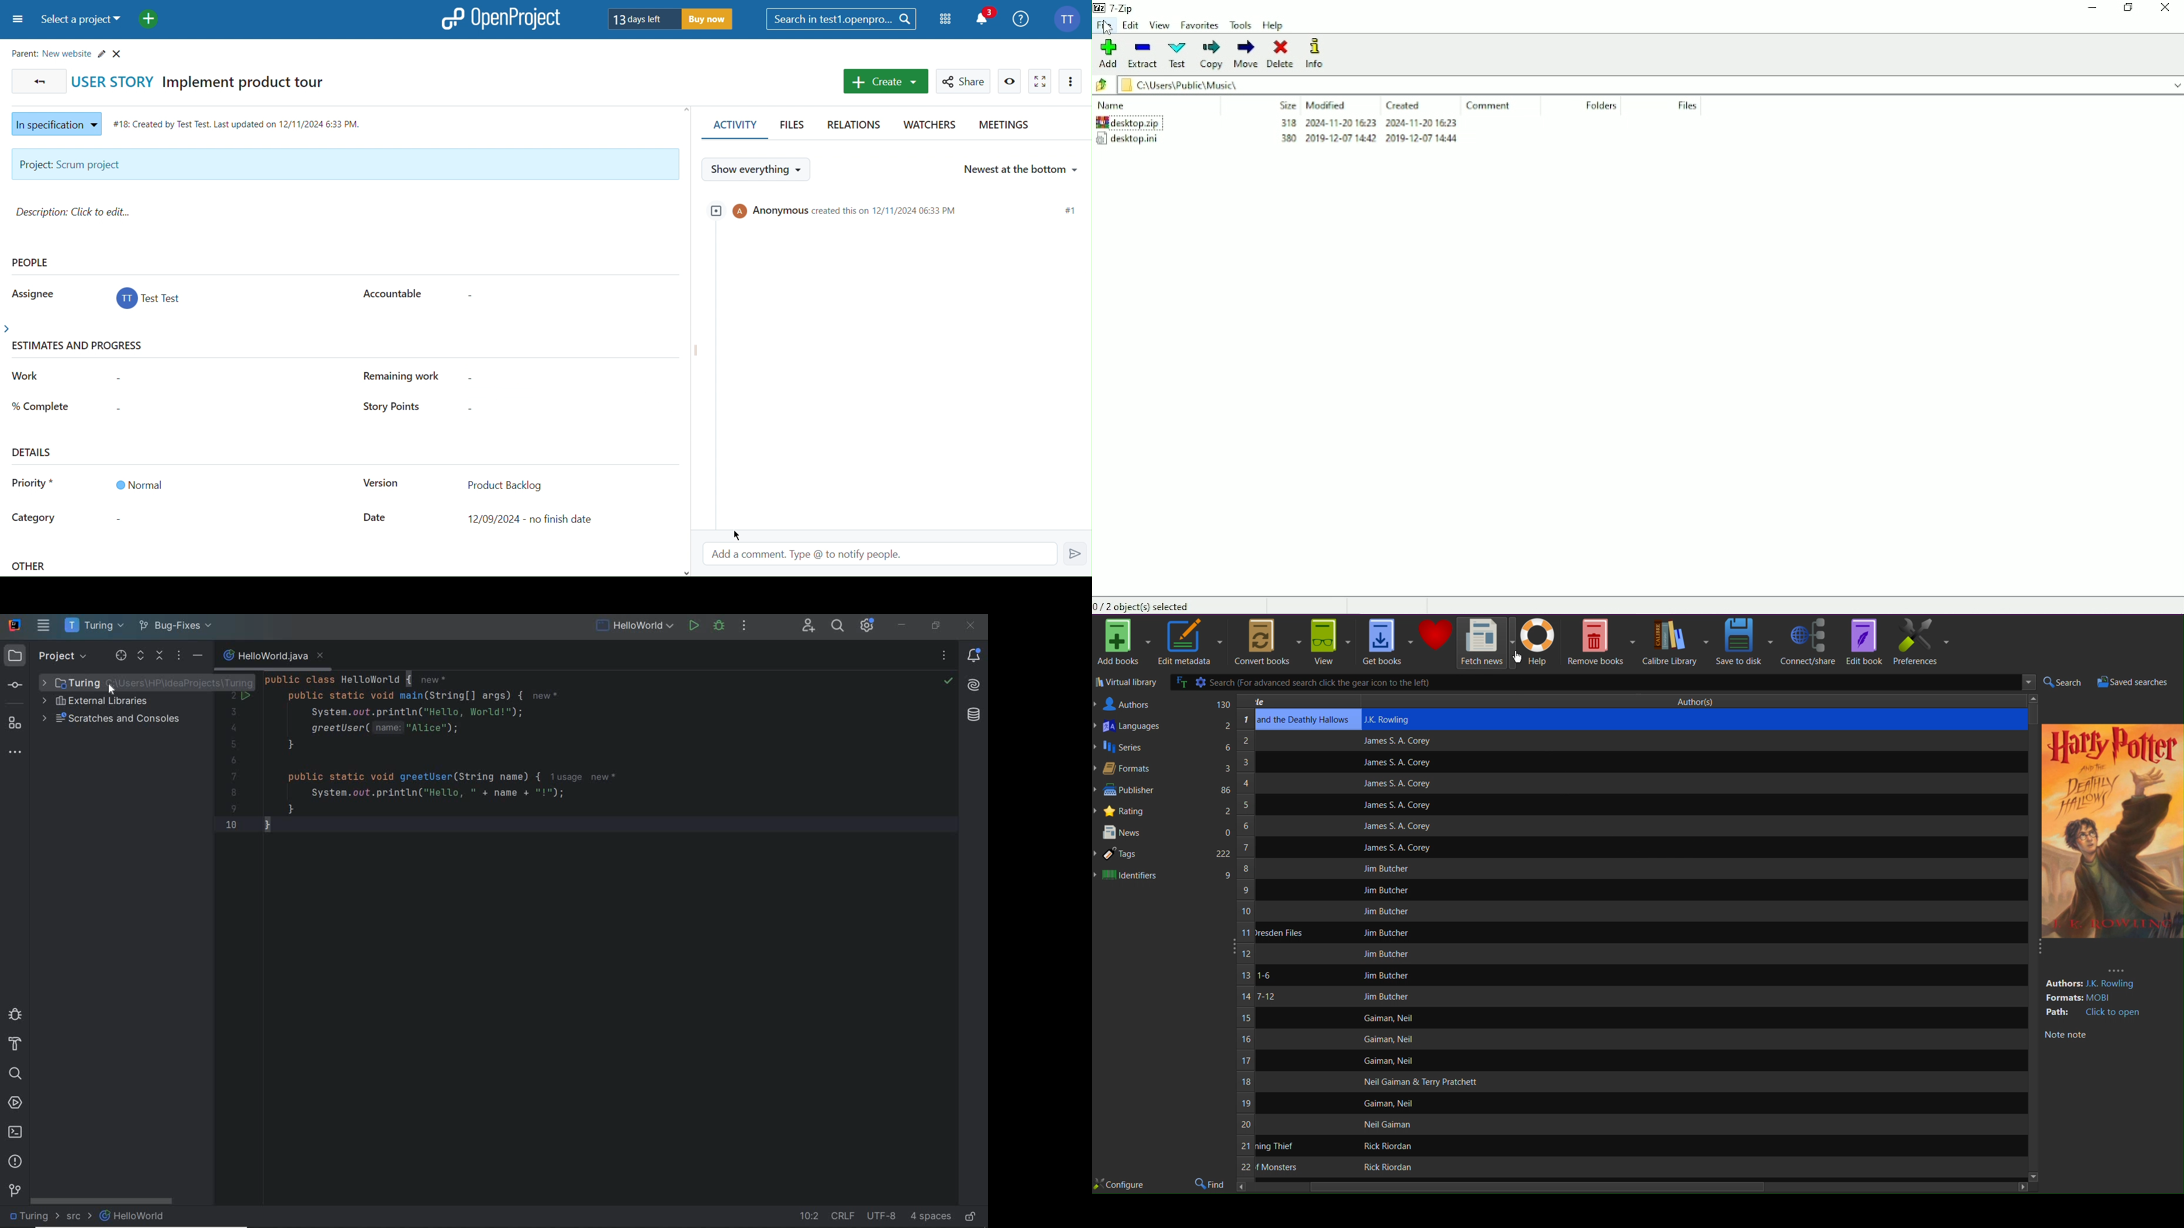  What do you see at coordinates (1390, 1062) in the screenshot?
I see `Gaiman, Neil` at bounding box center [1390, 1062].